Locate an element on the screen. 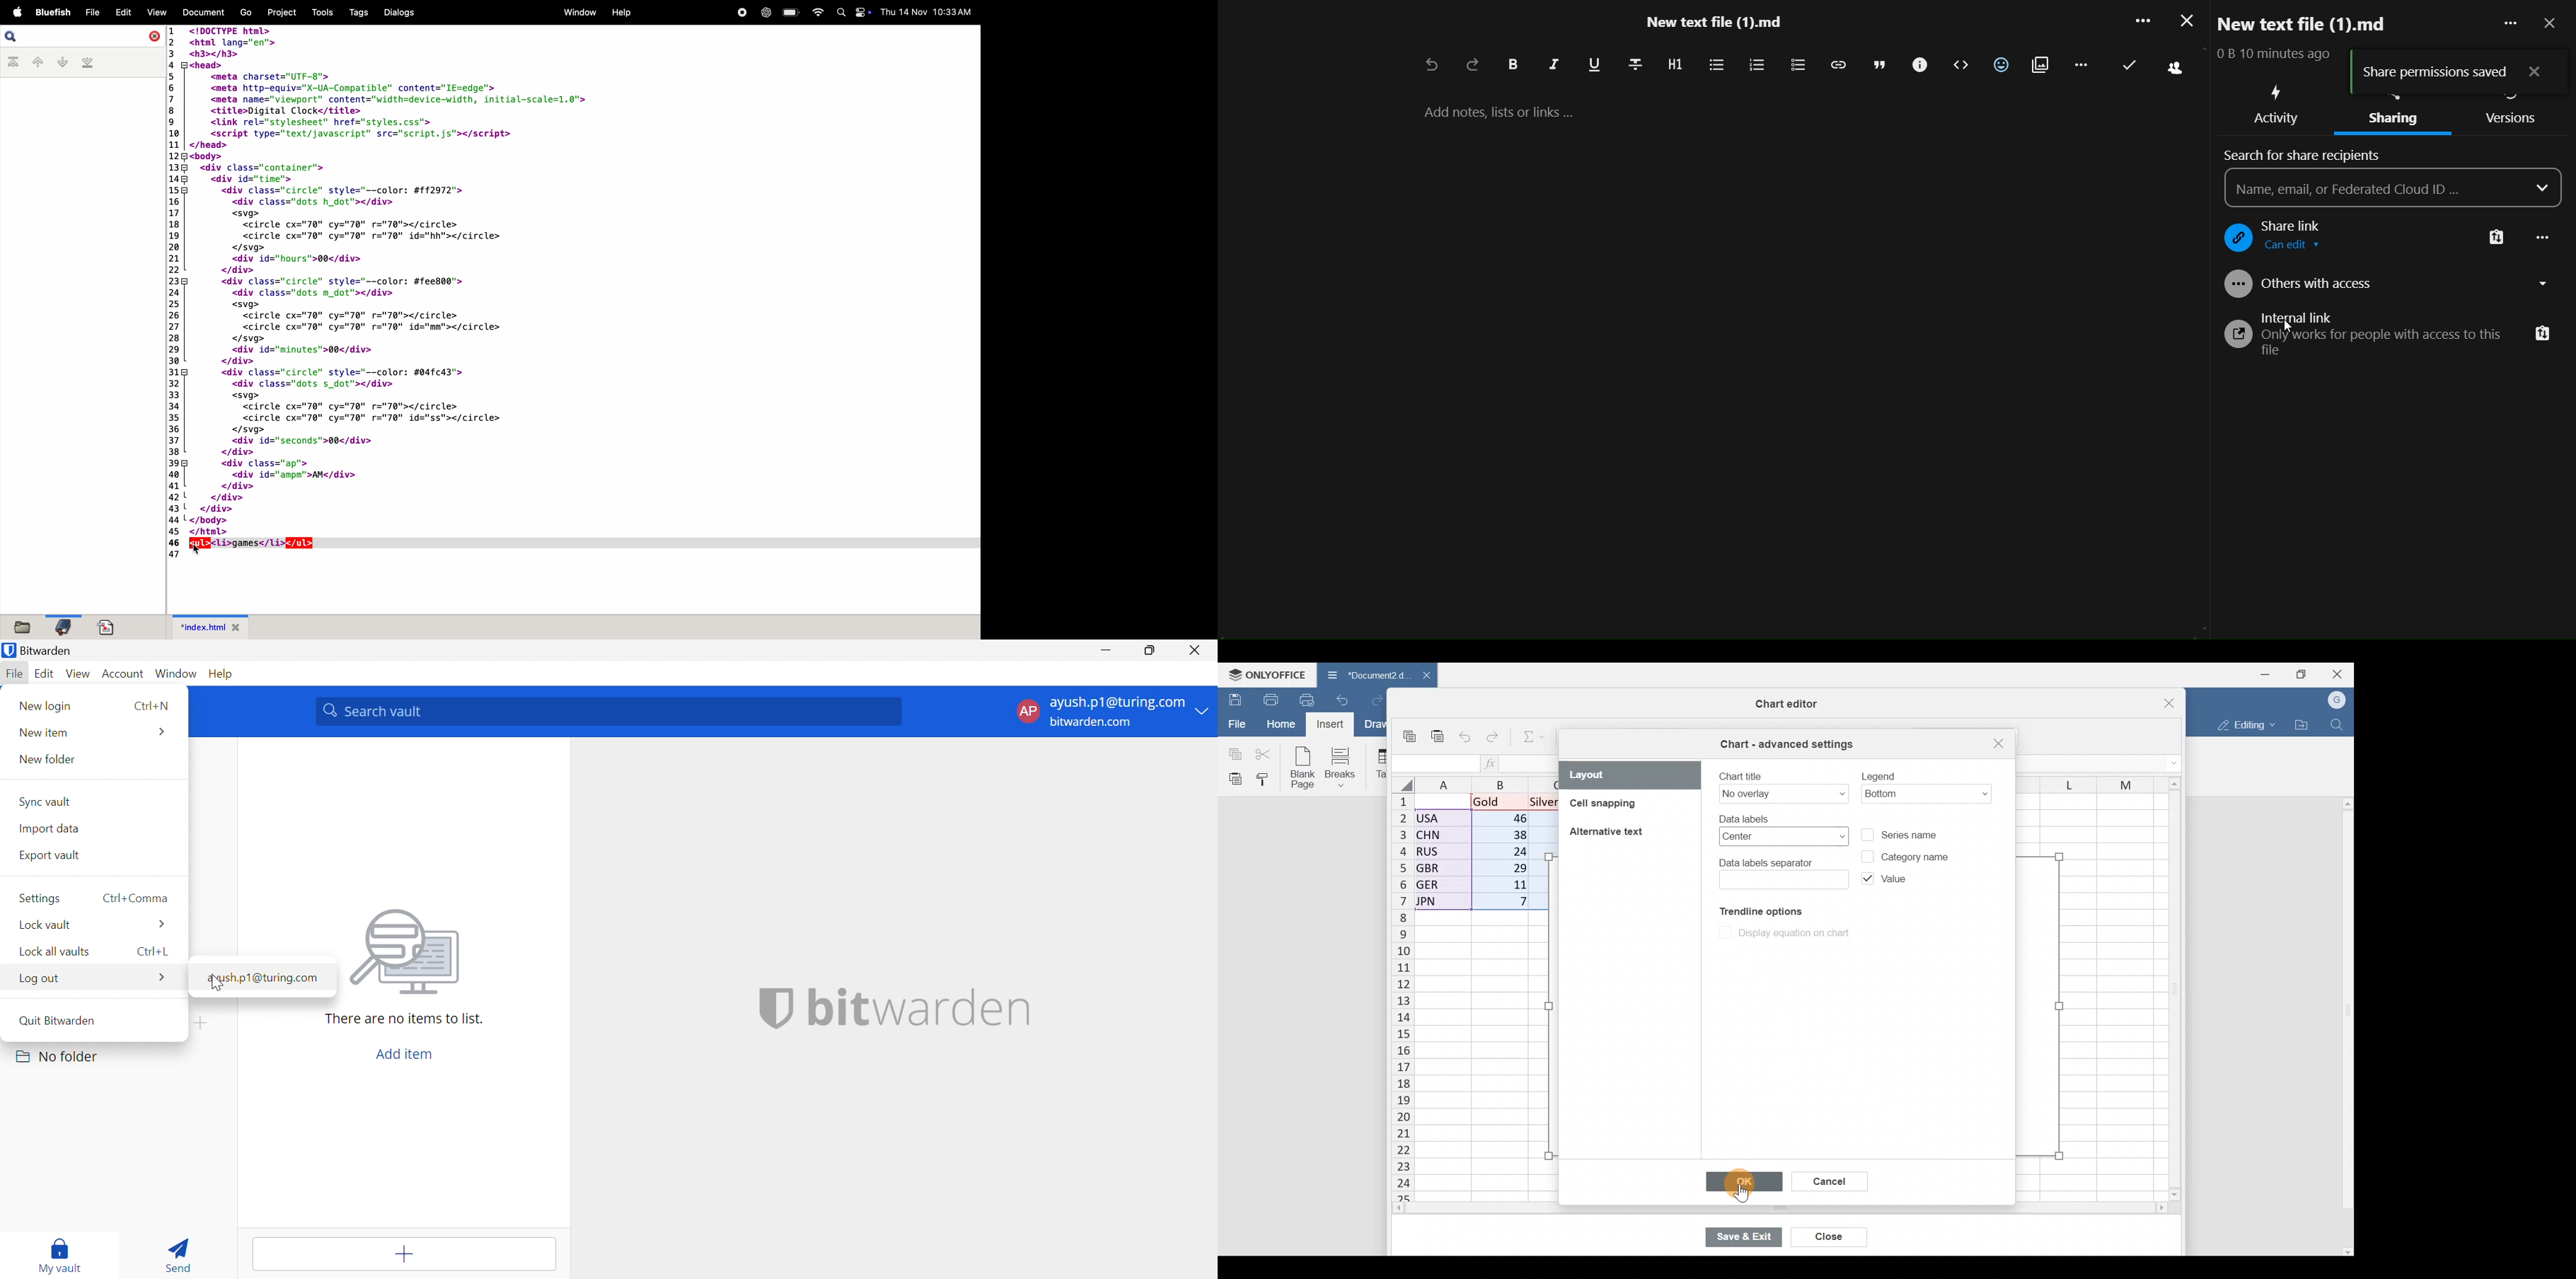  insert link is located at coordinates (1837, 64).